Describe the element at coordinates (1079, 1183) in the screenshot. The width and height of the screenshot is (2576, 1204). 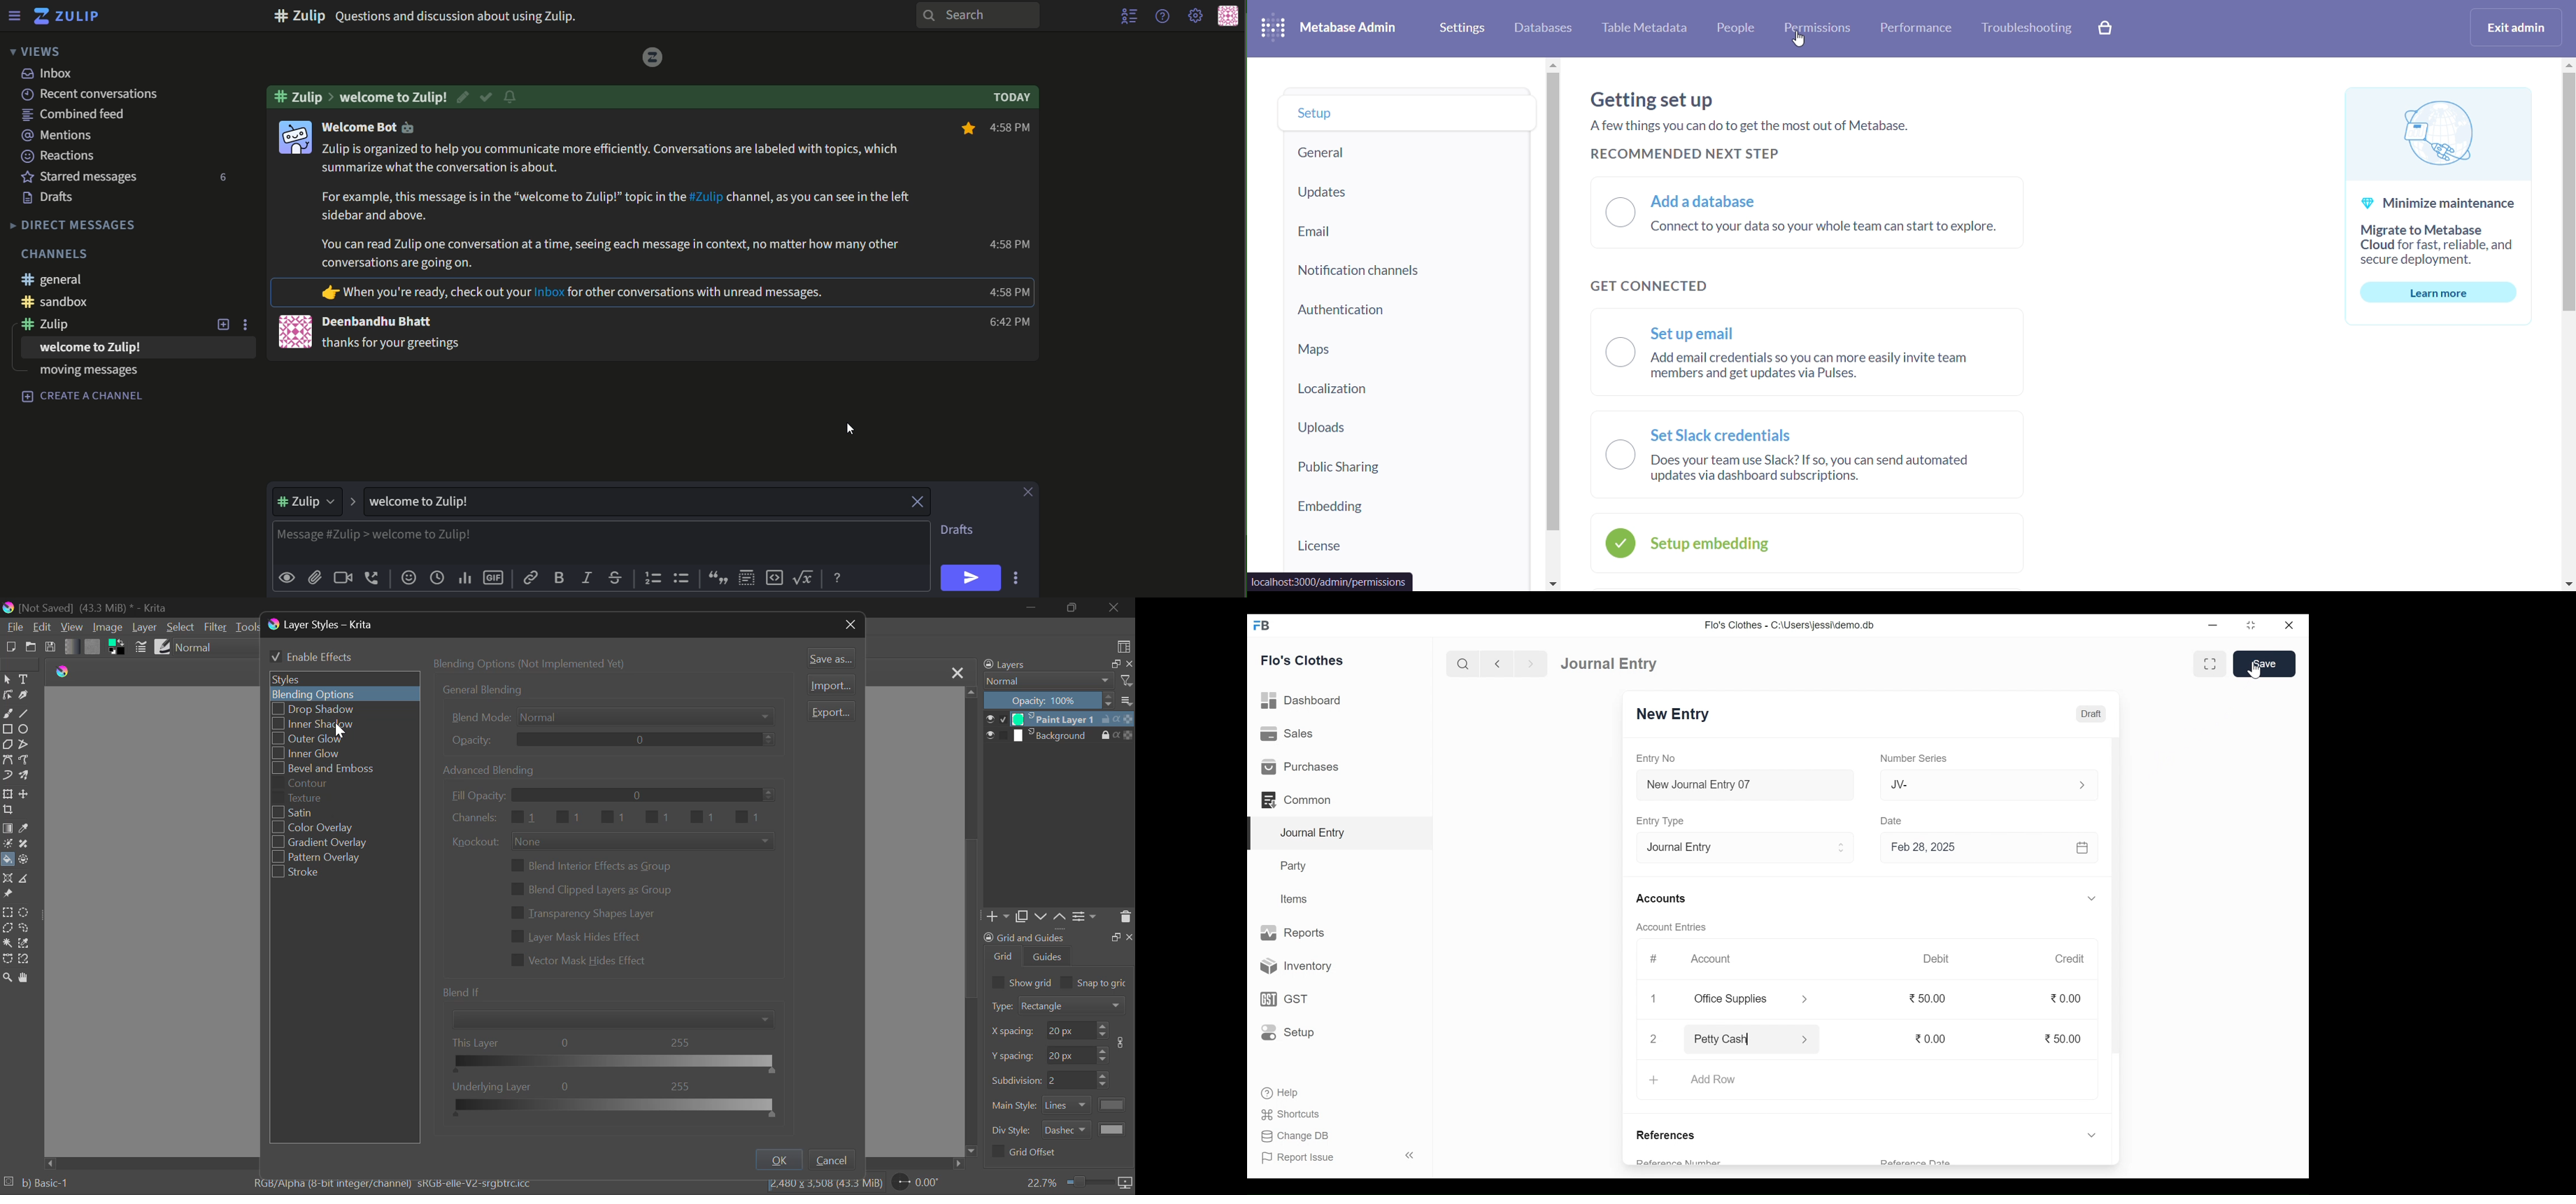
I see `Zoom` at that location.